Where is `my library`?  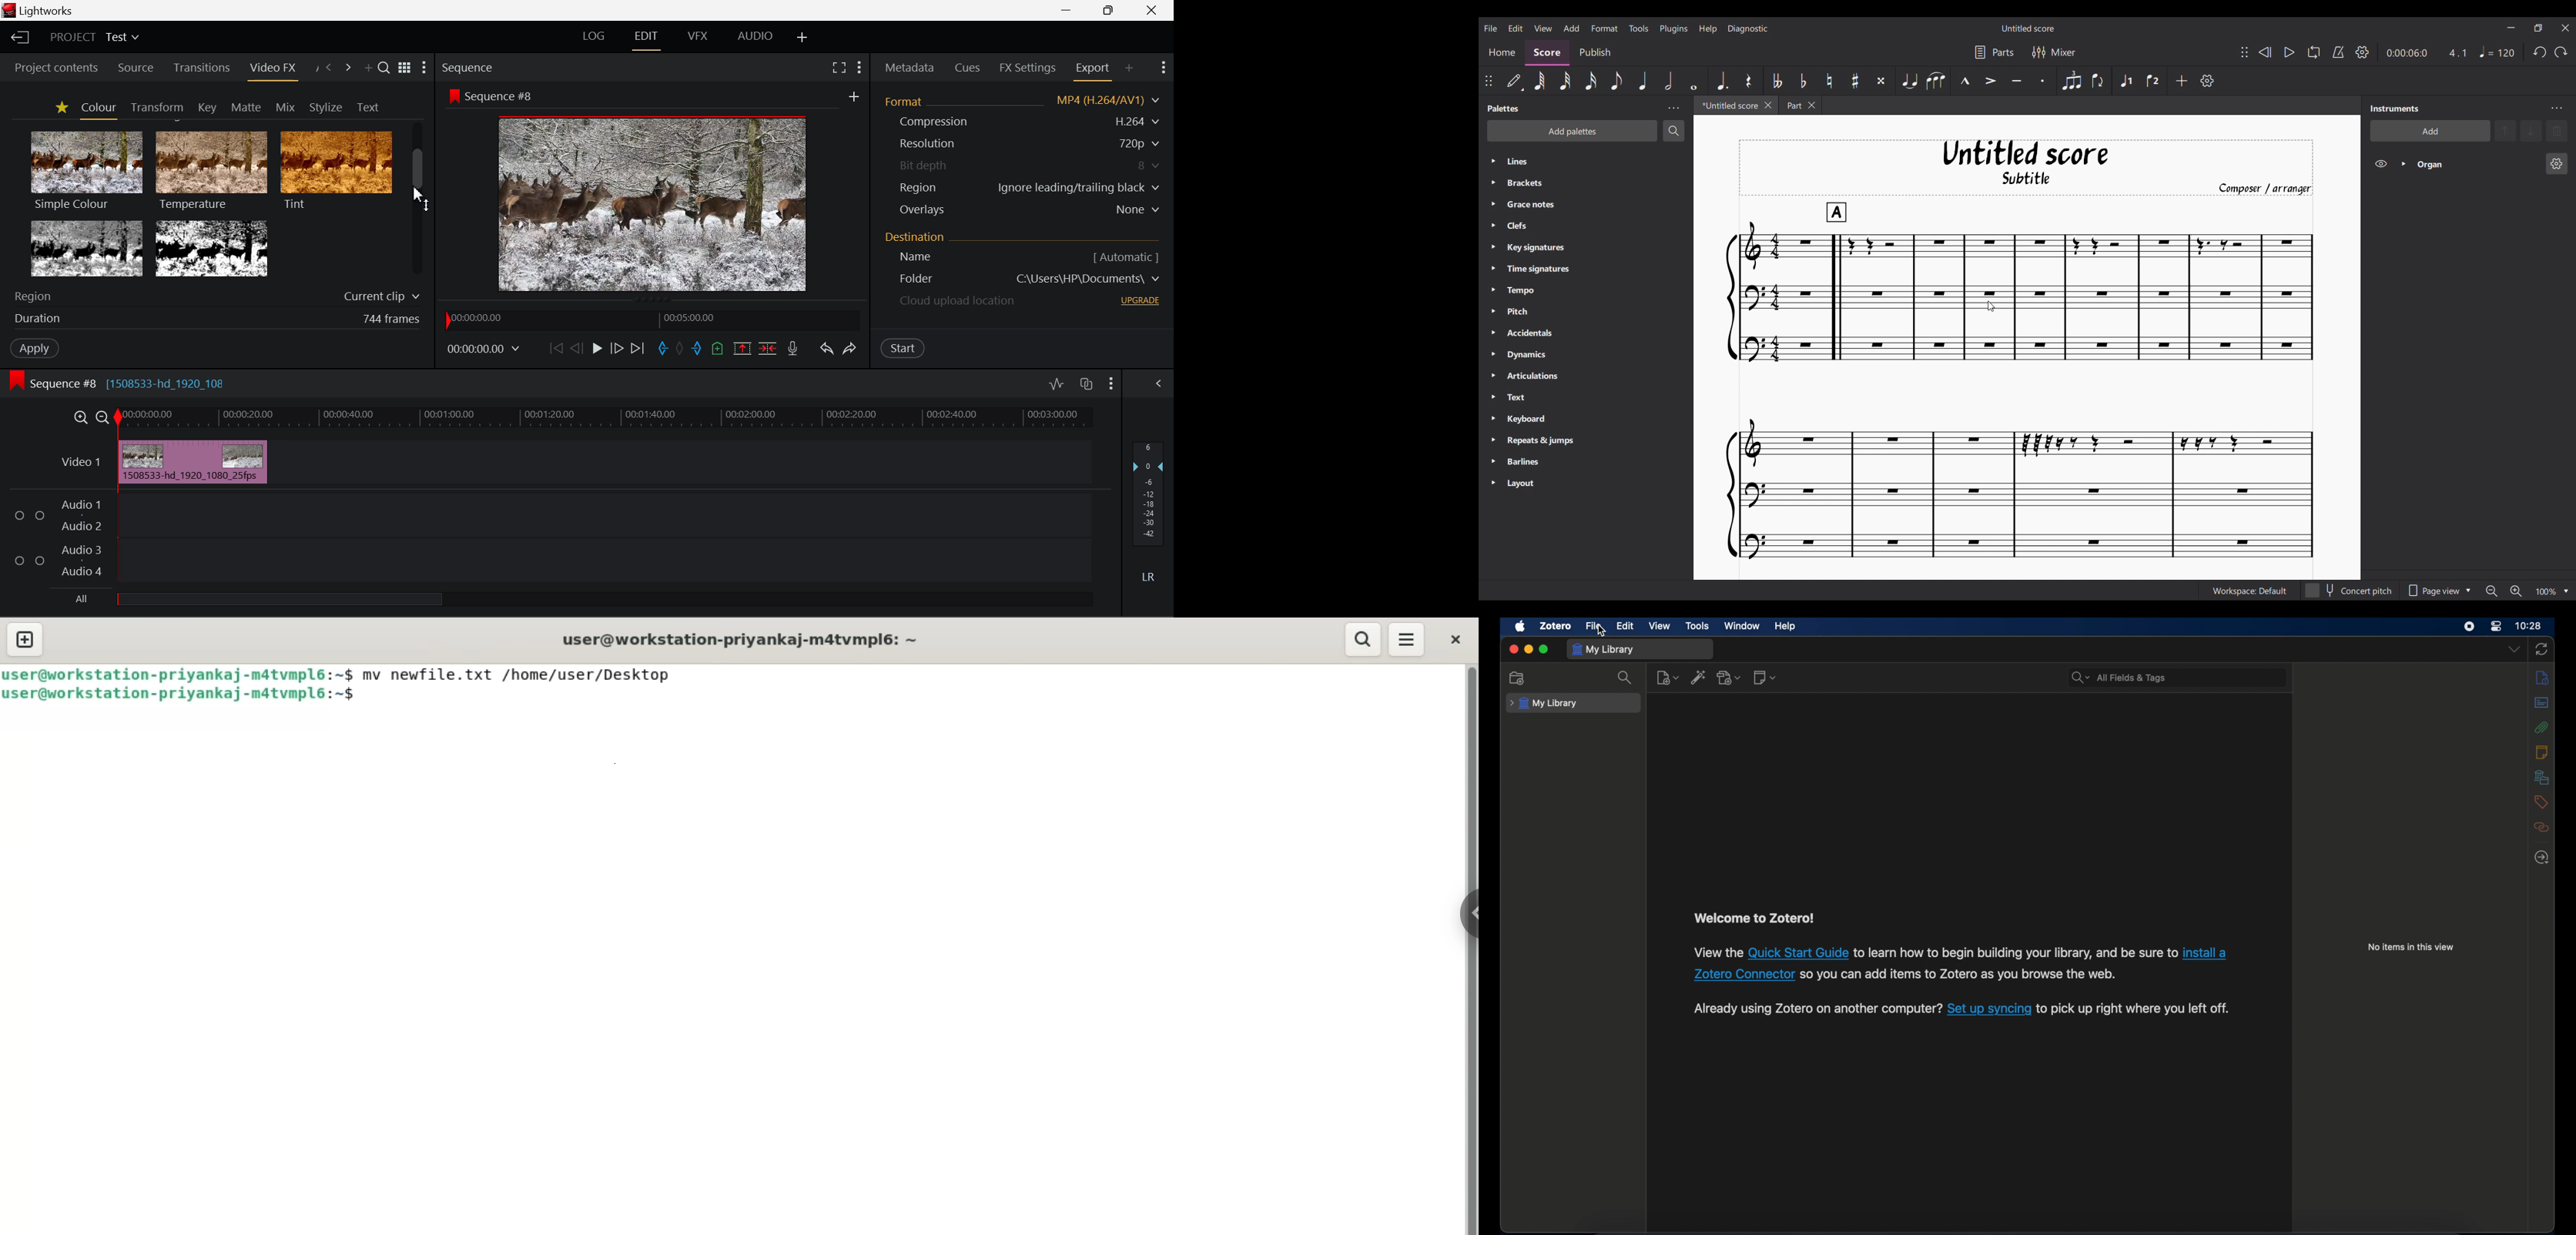
my library is located at coordinates (1543, 704).